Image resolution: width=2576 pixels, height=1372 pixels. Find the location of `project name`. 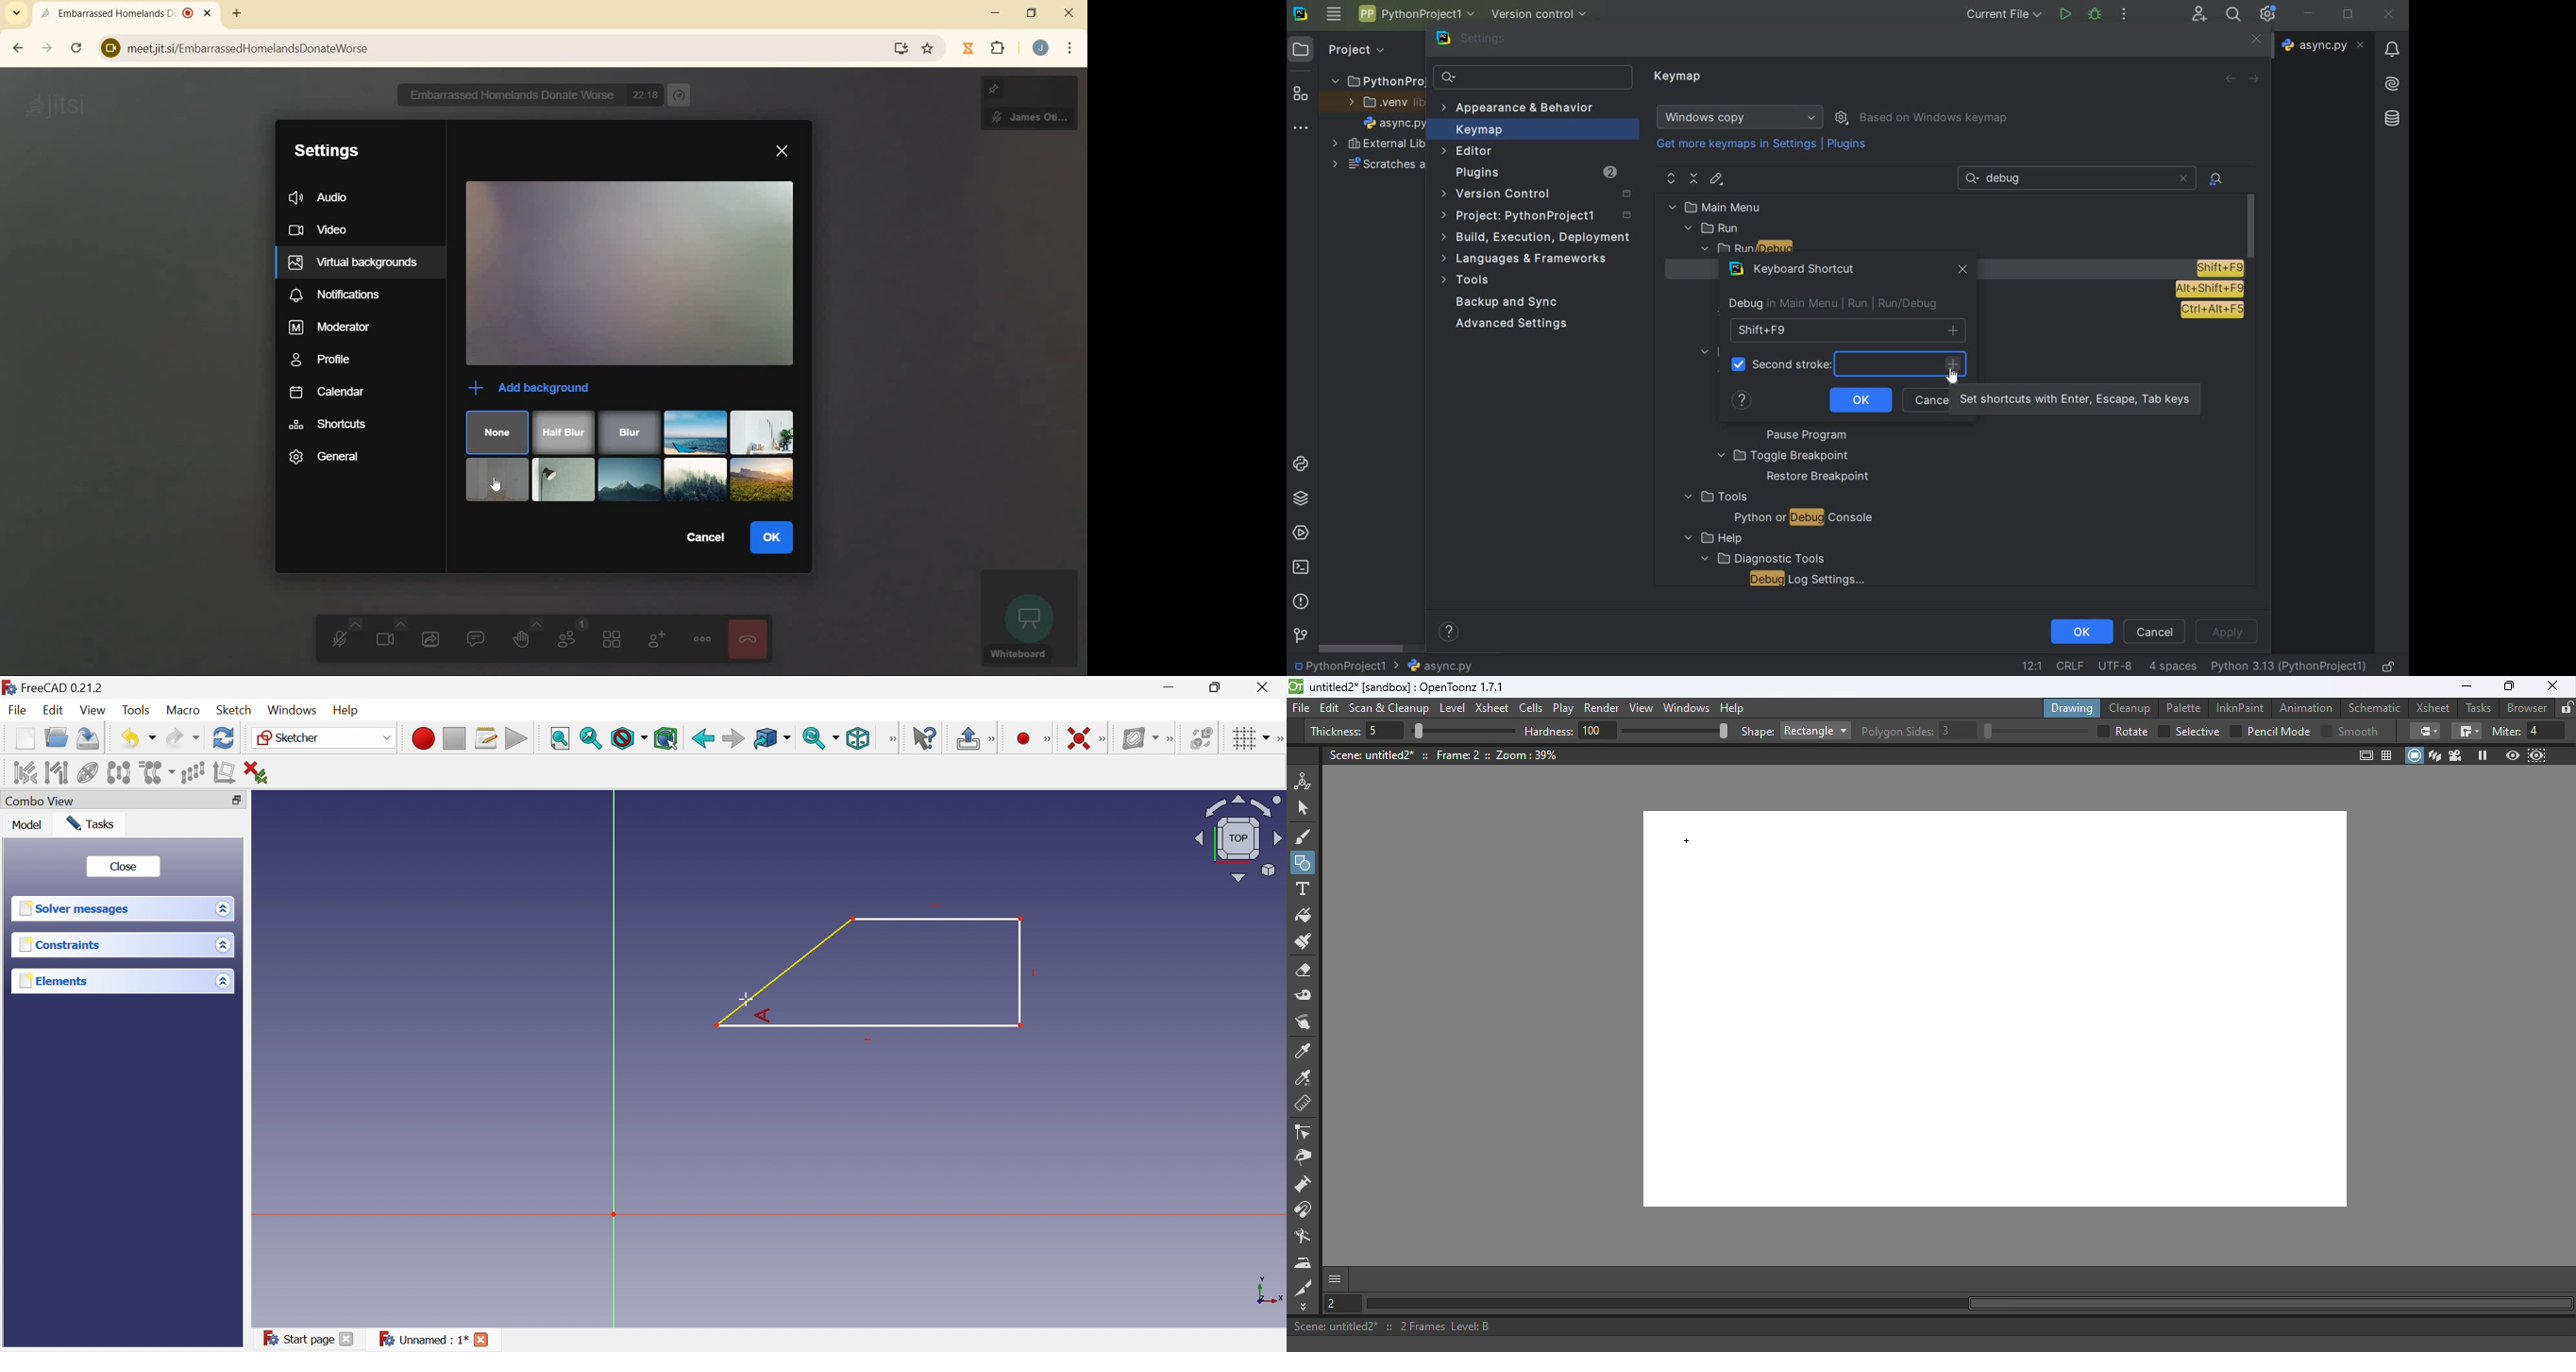

project name is located at coordinates (1338, 666).